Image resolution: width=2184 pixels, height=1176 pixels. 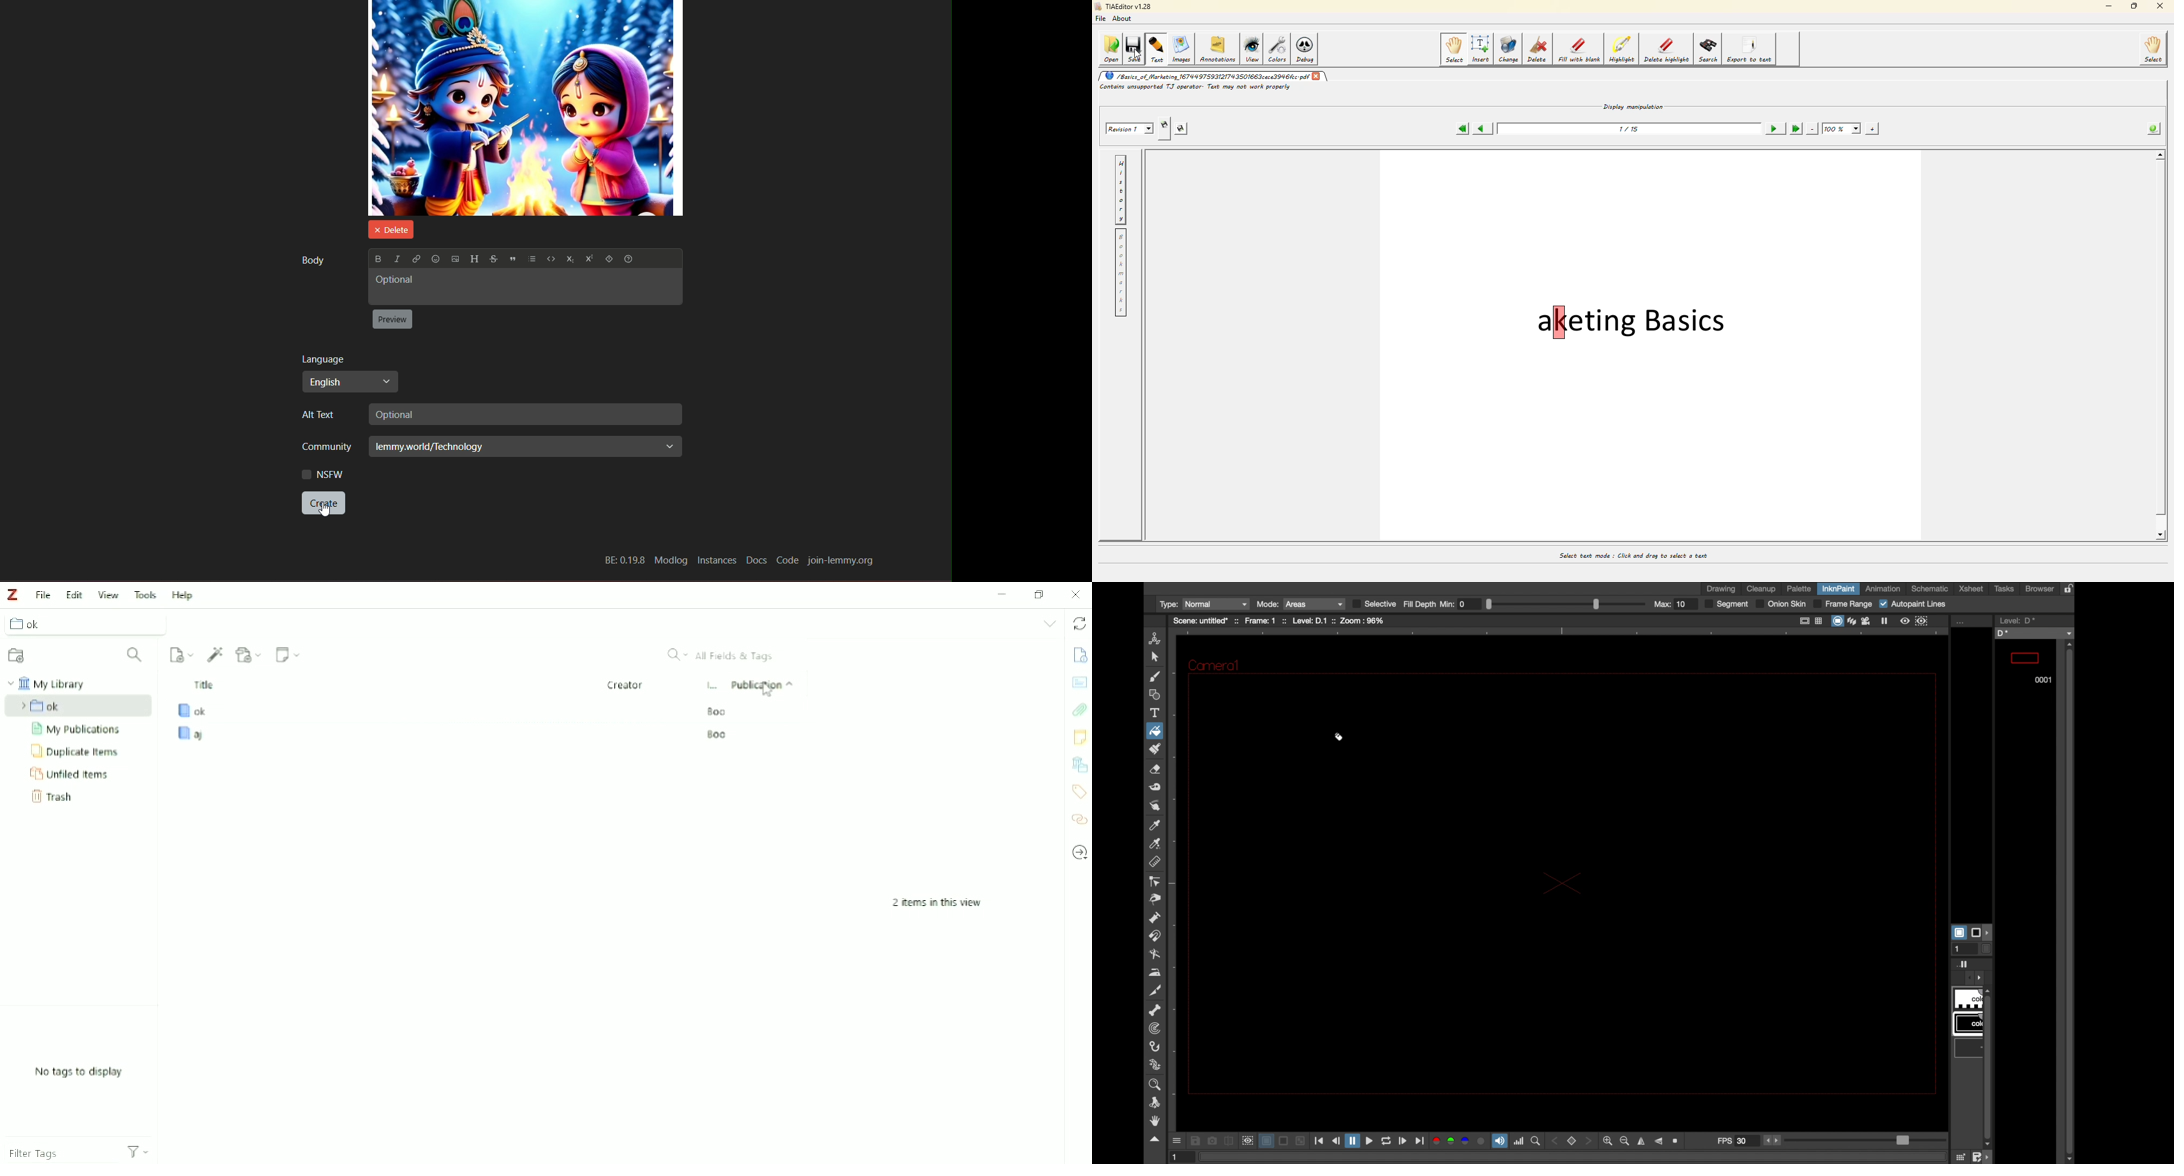 What do you see at coordinates (1267, 1140) in the screenshot?
I see `layer` at bounding box center [1267, 1140].